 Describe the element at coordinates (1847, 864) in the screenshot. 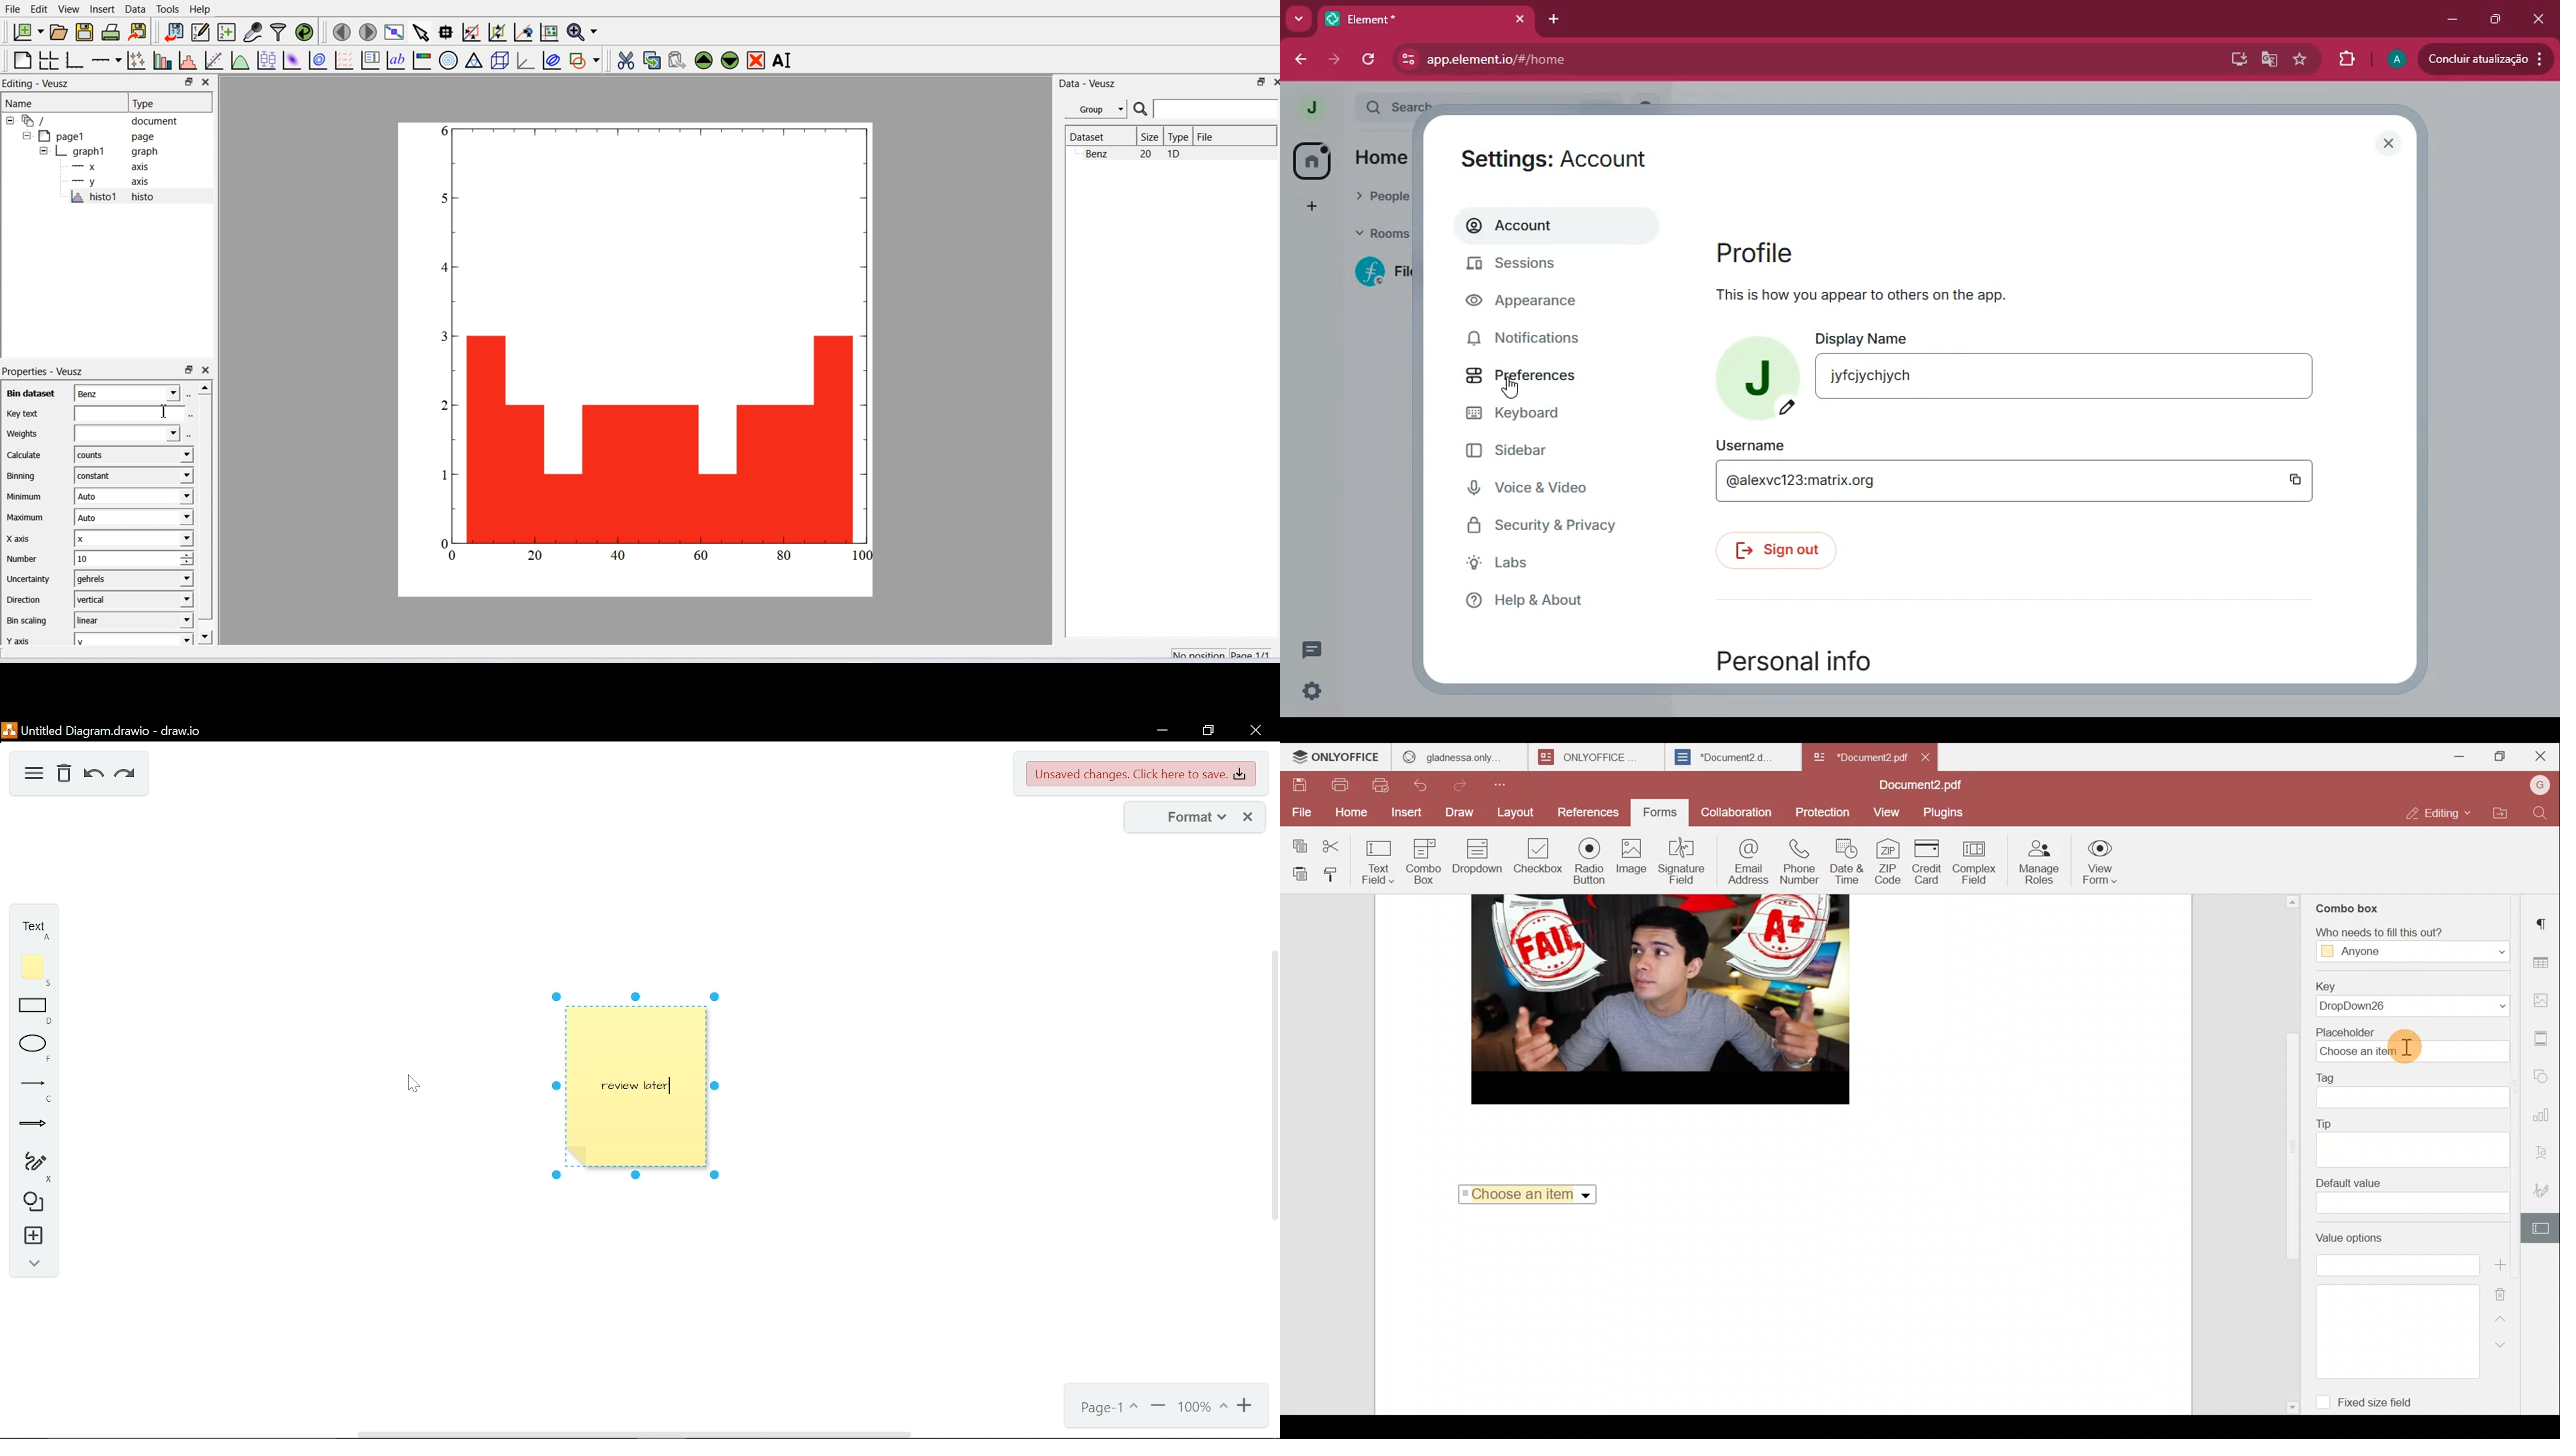

I see `Date & time` at that location.